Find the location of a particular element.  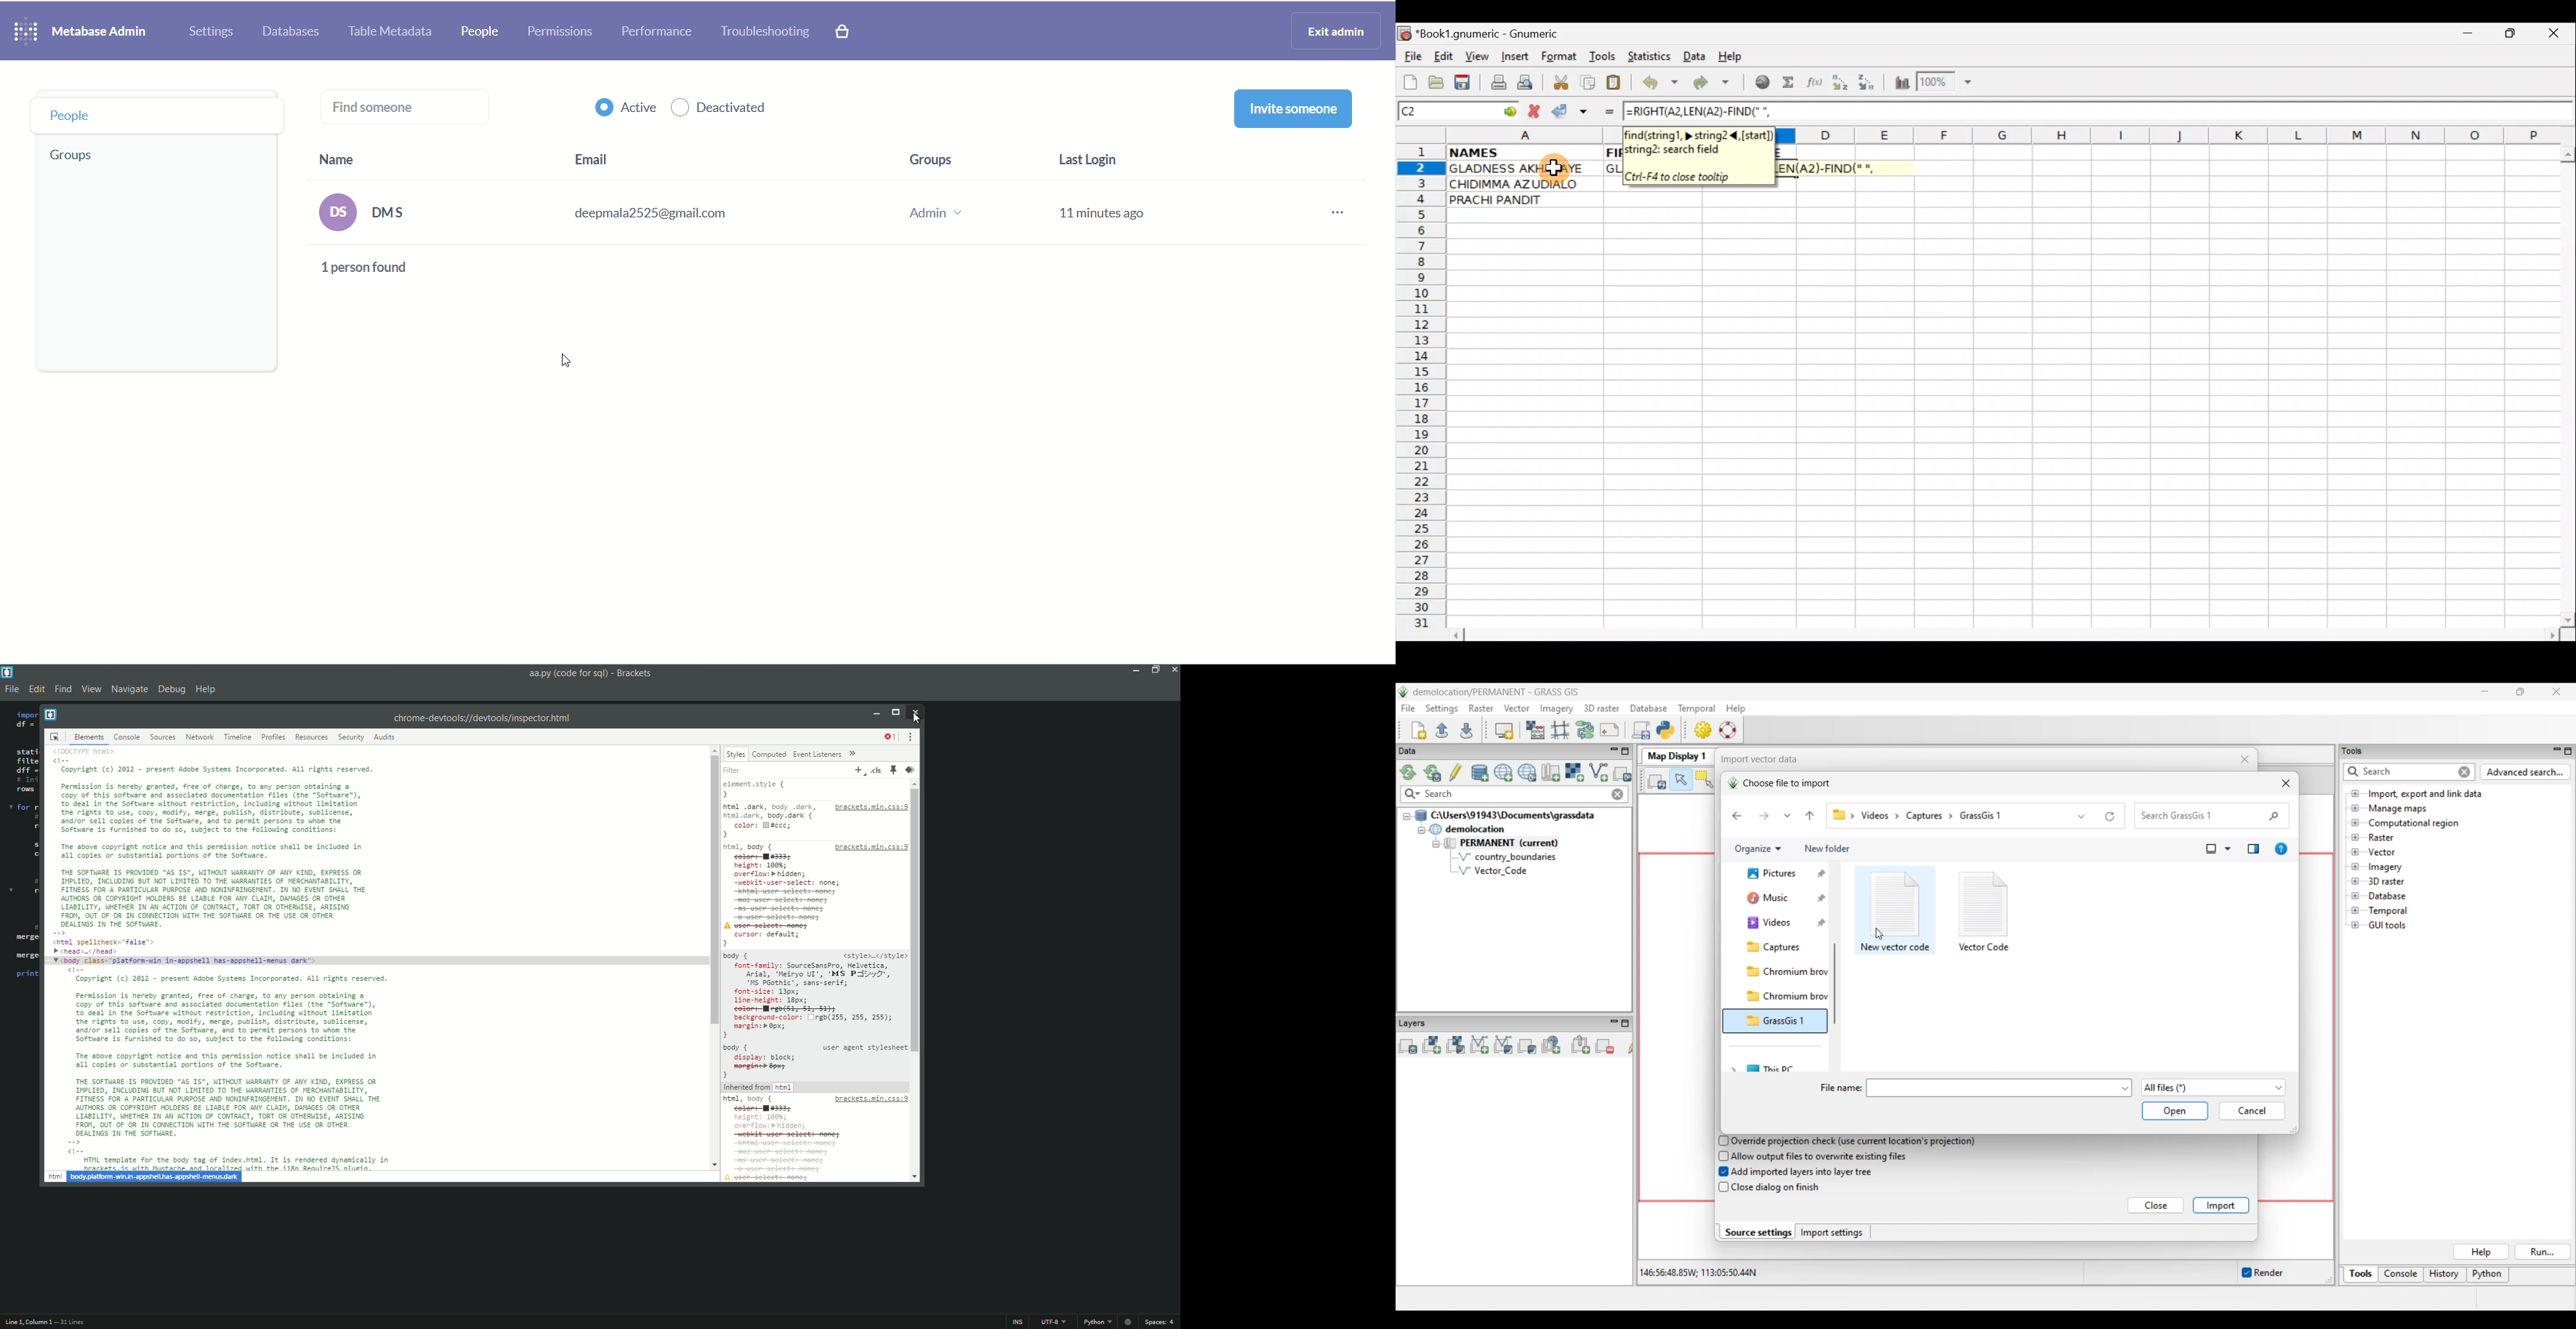

close developer tool is located at coordinates (915, 712).